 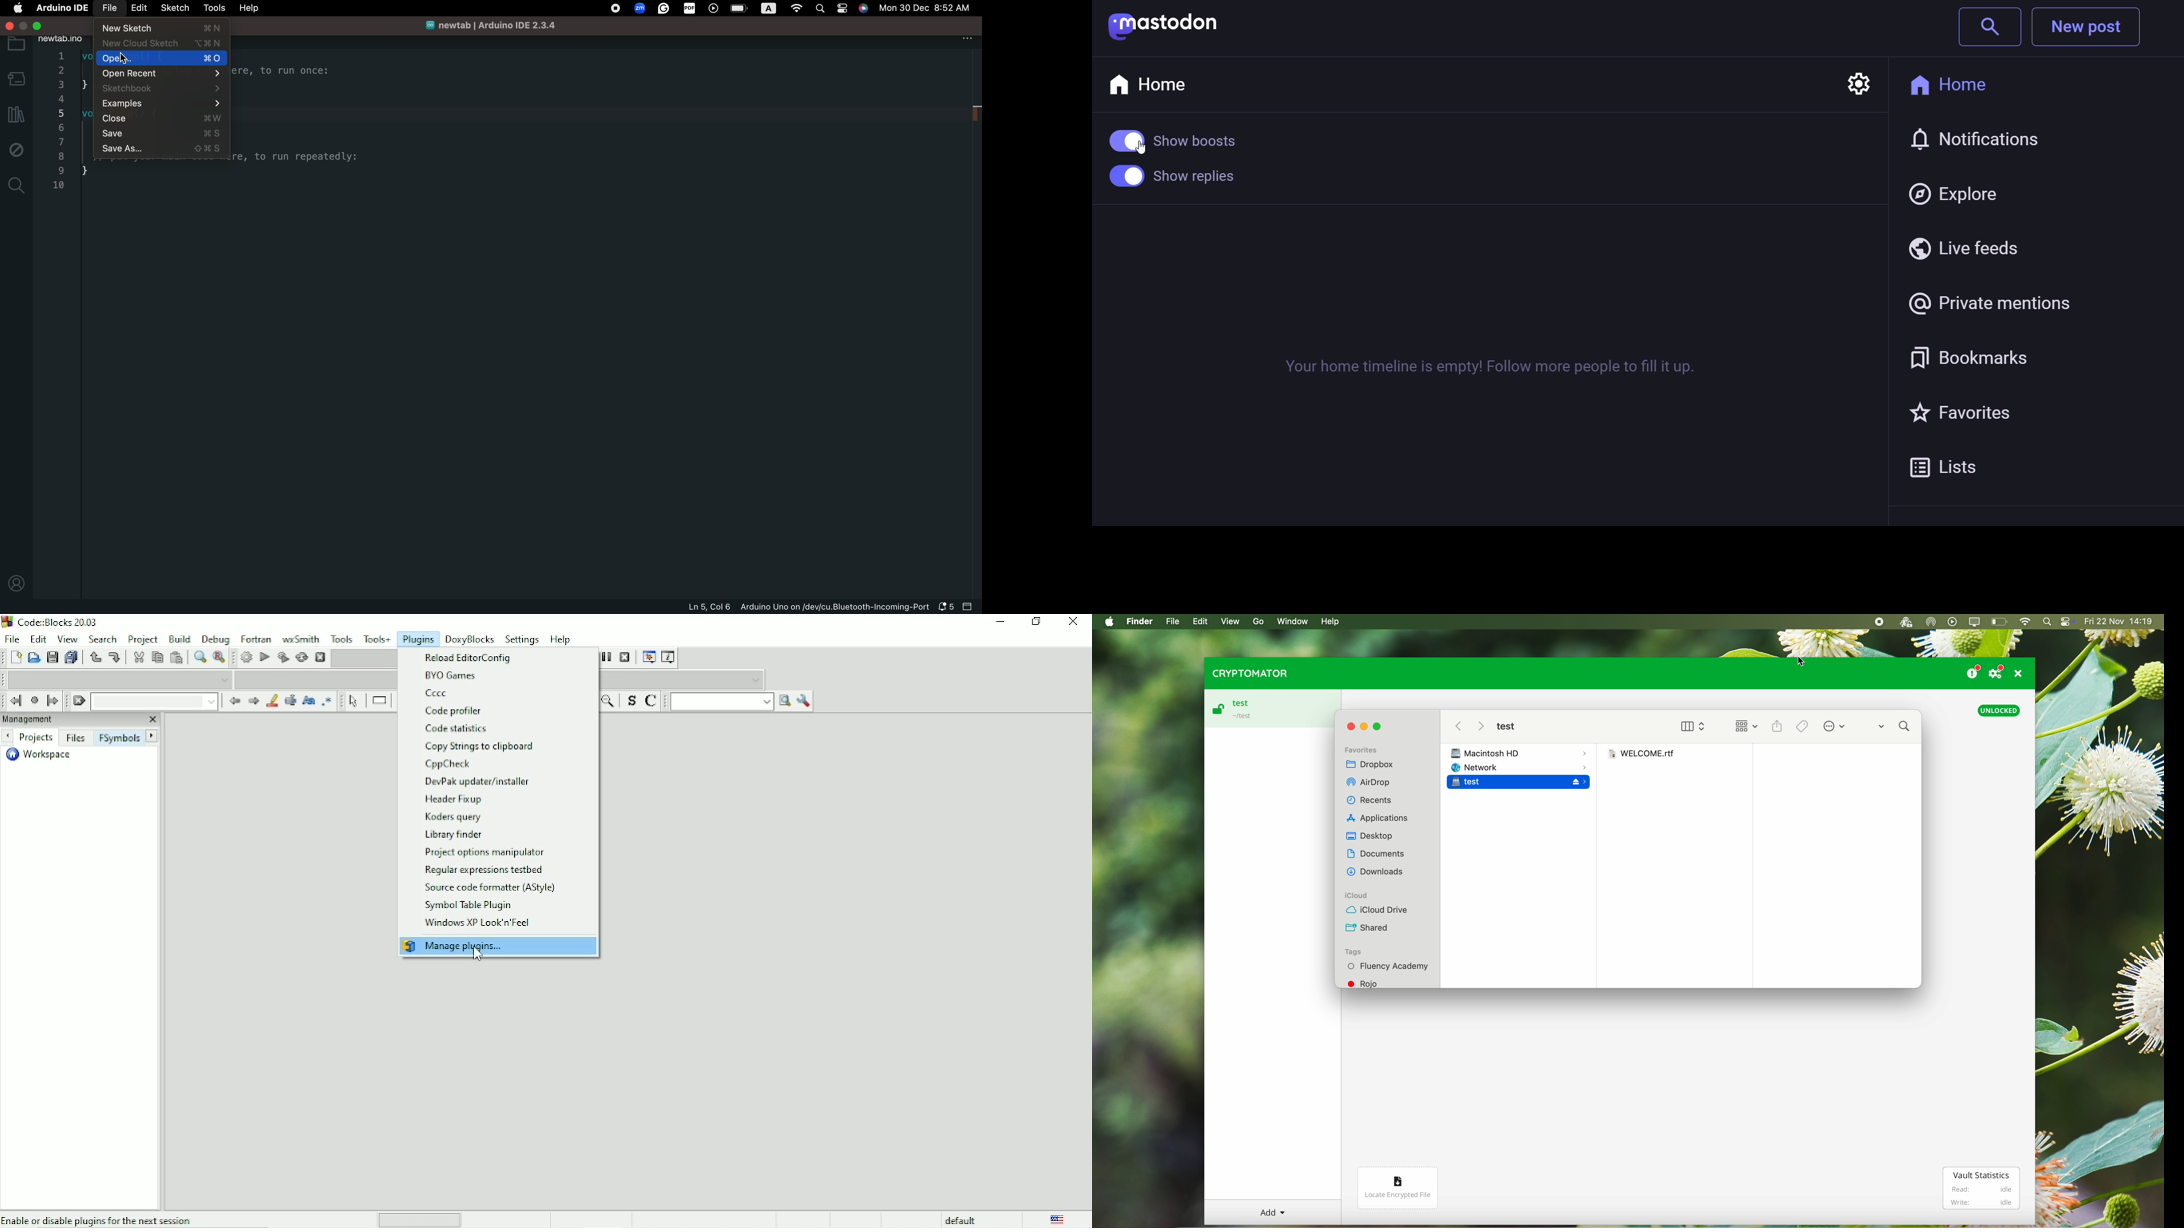 What do you see at coordinates (1355, 952) in the screenshot?
I see `Tags` at bounding box center [1355, 952].